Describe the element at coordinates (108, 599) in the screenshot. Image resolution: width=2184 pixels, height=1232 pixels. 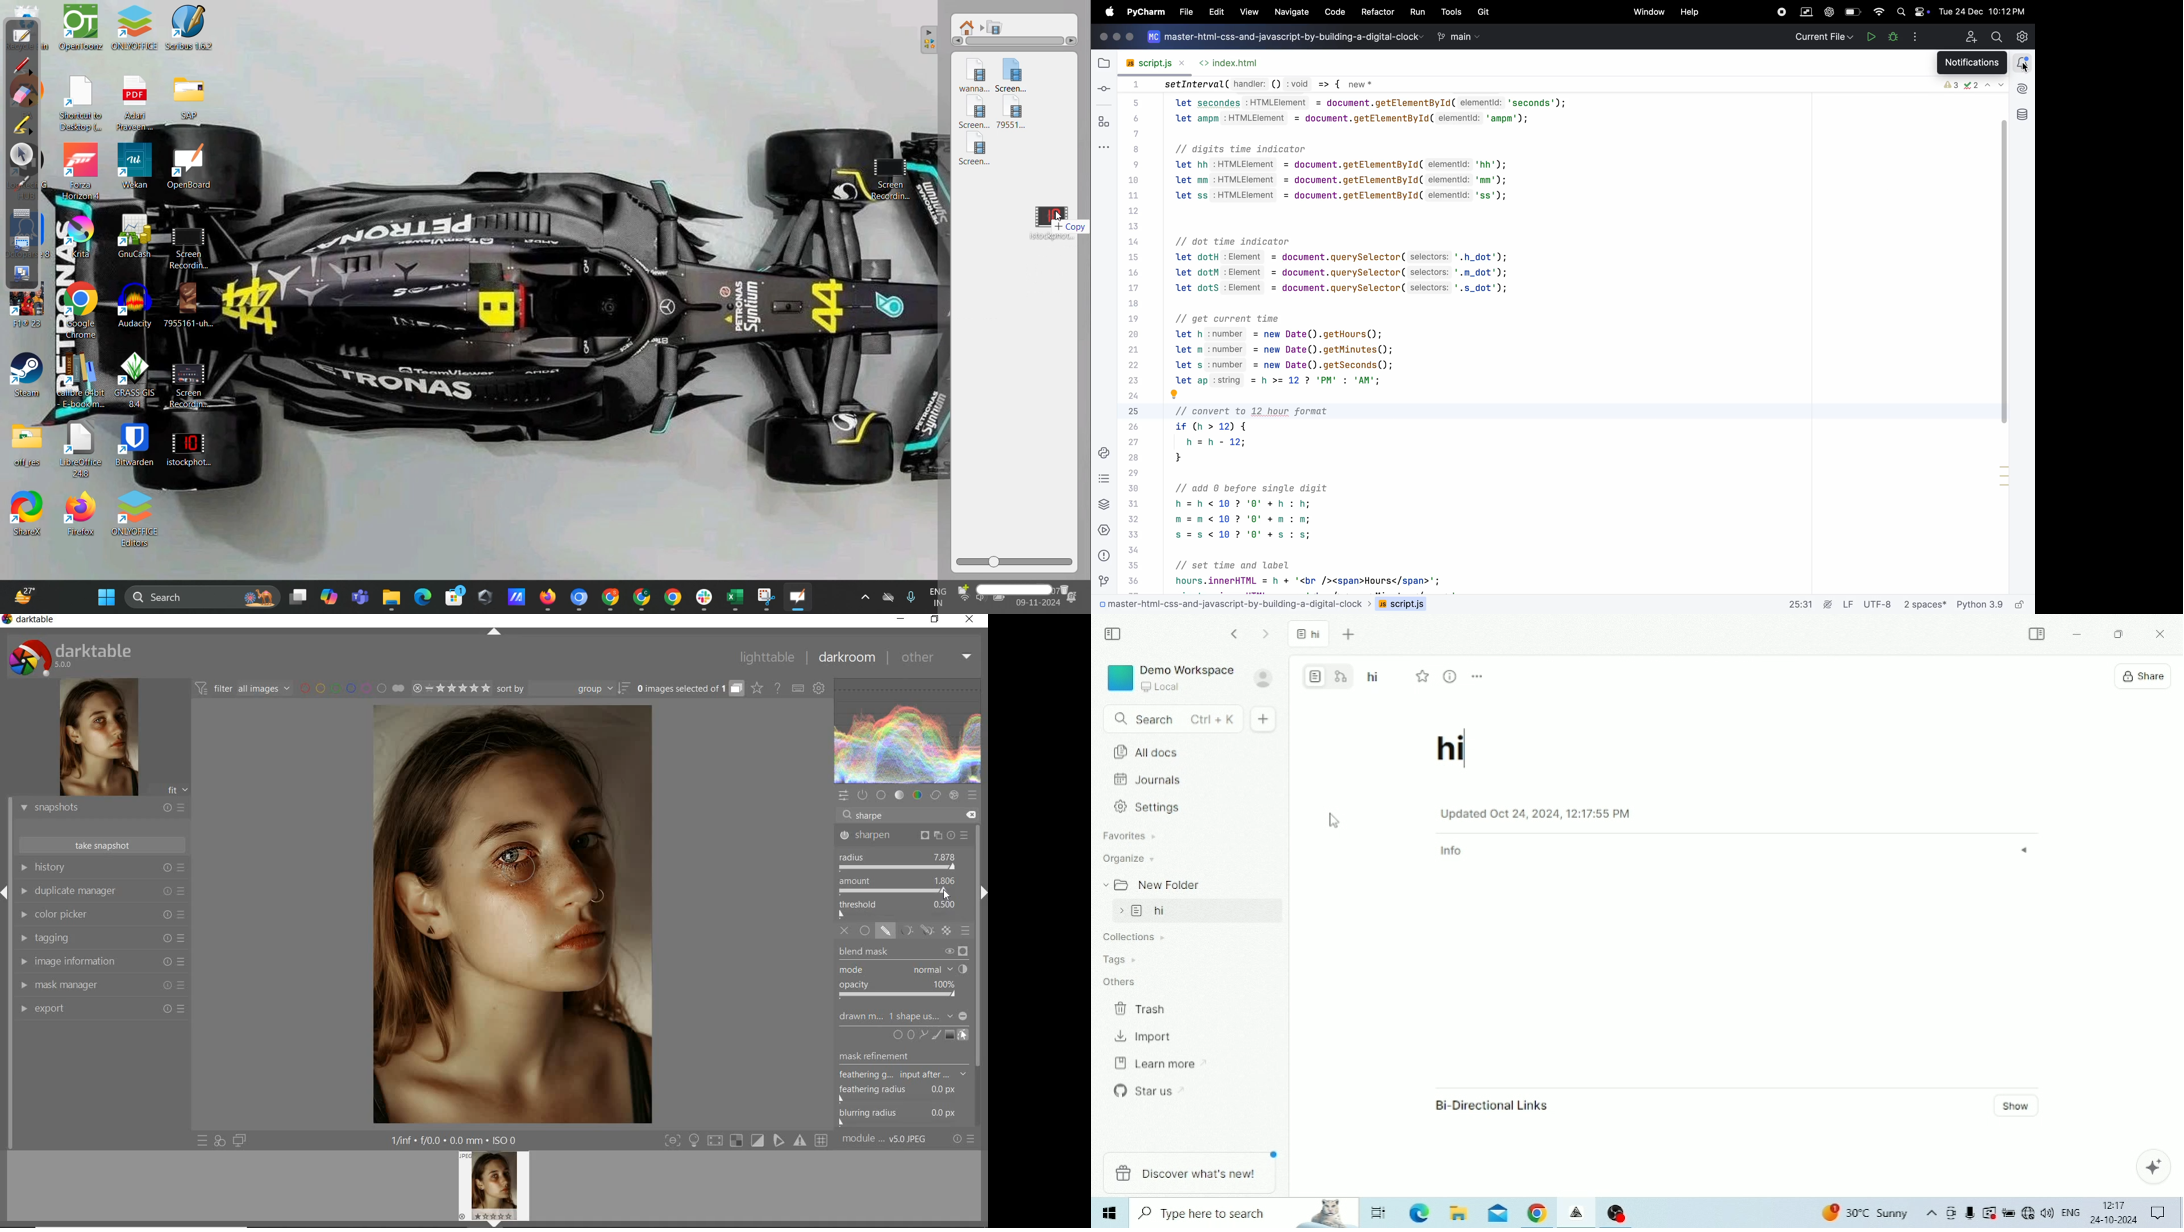
I see `windows` at that location.